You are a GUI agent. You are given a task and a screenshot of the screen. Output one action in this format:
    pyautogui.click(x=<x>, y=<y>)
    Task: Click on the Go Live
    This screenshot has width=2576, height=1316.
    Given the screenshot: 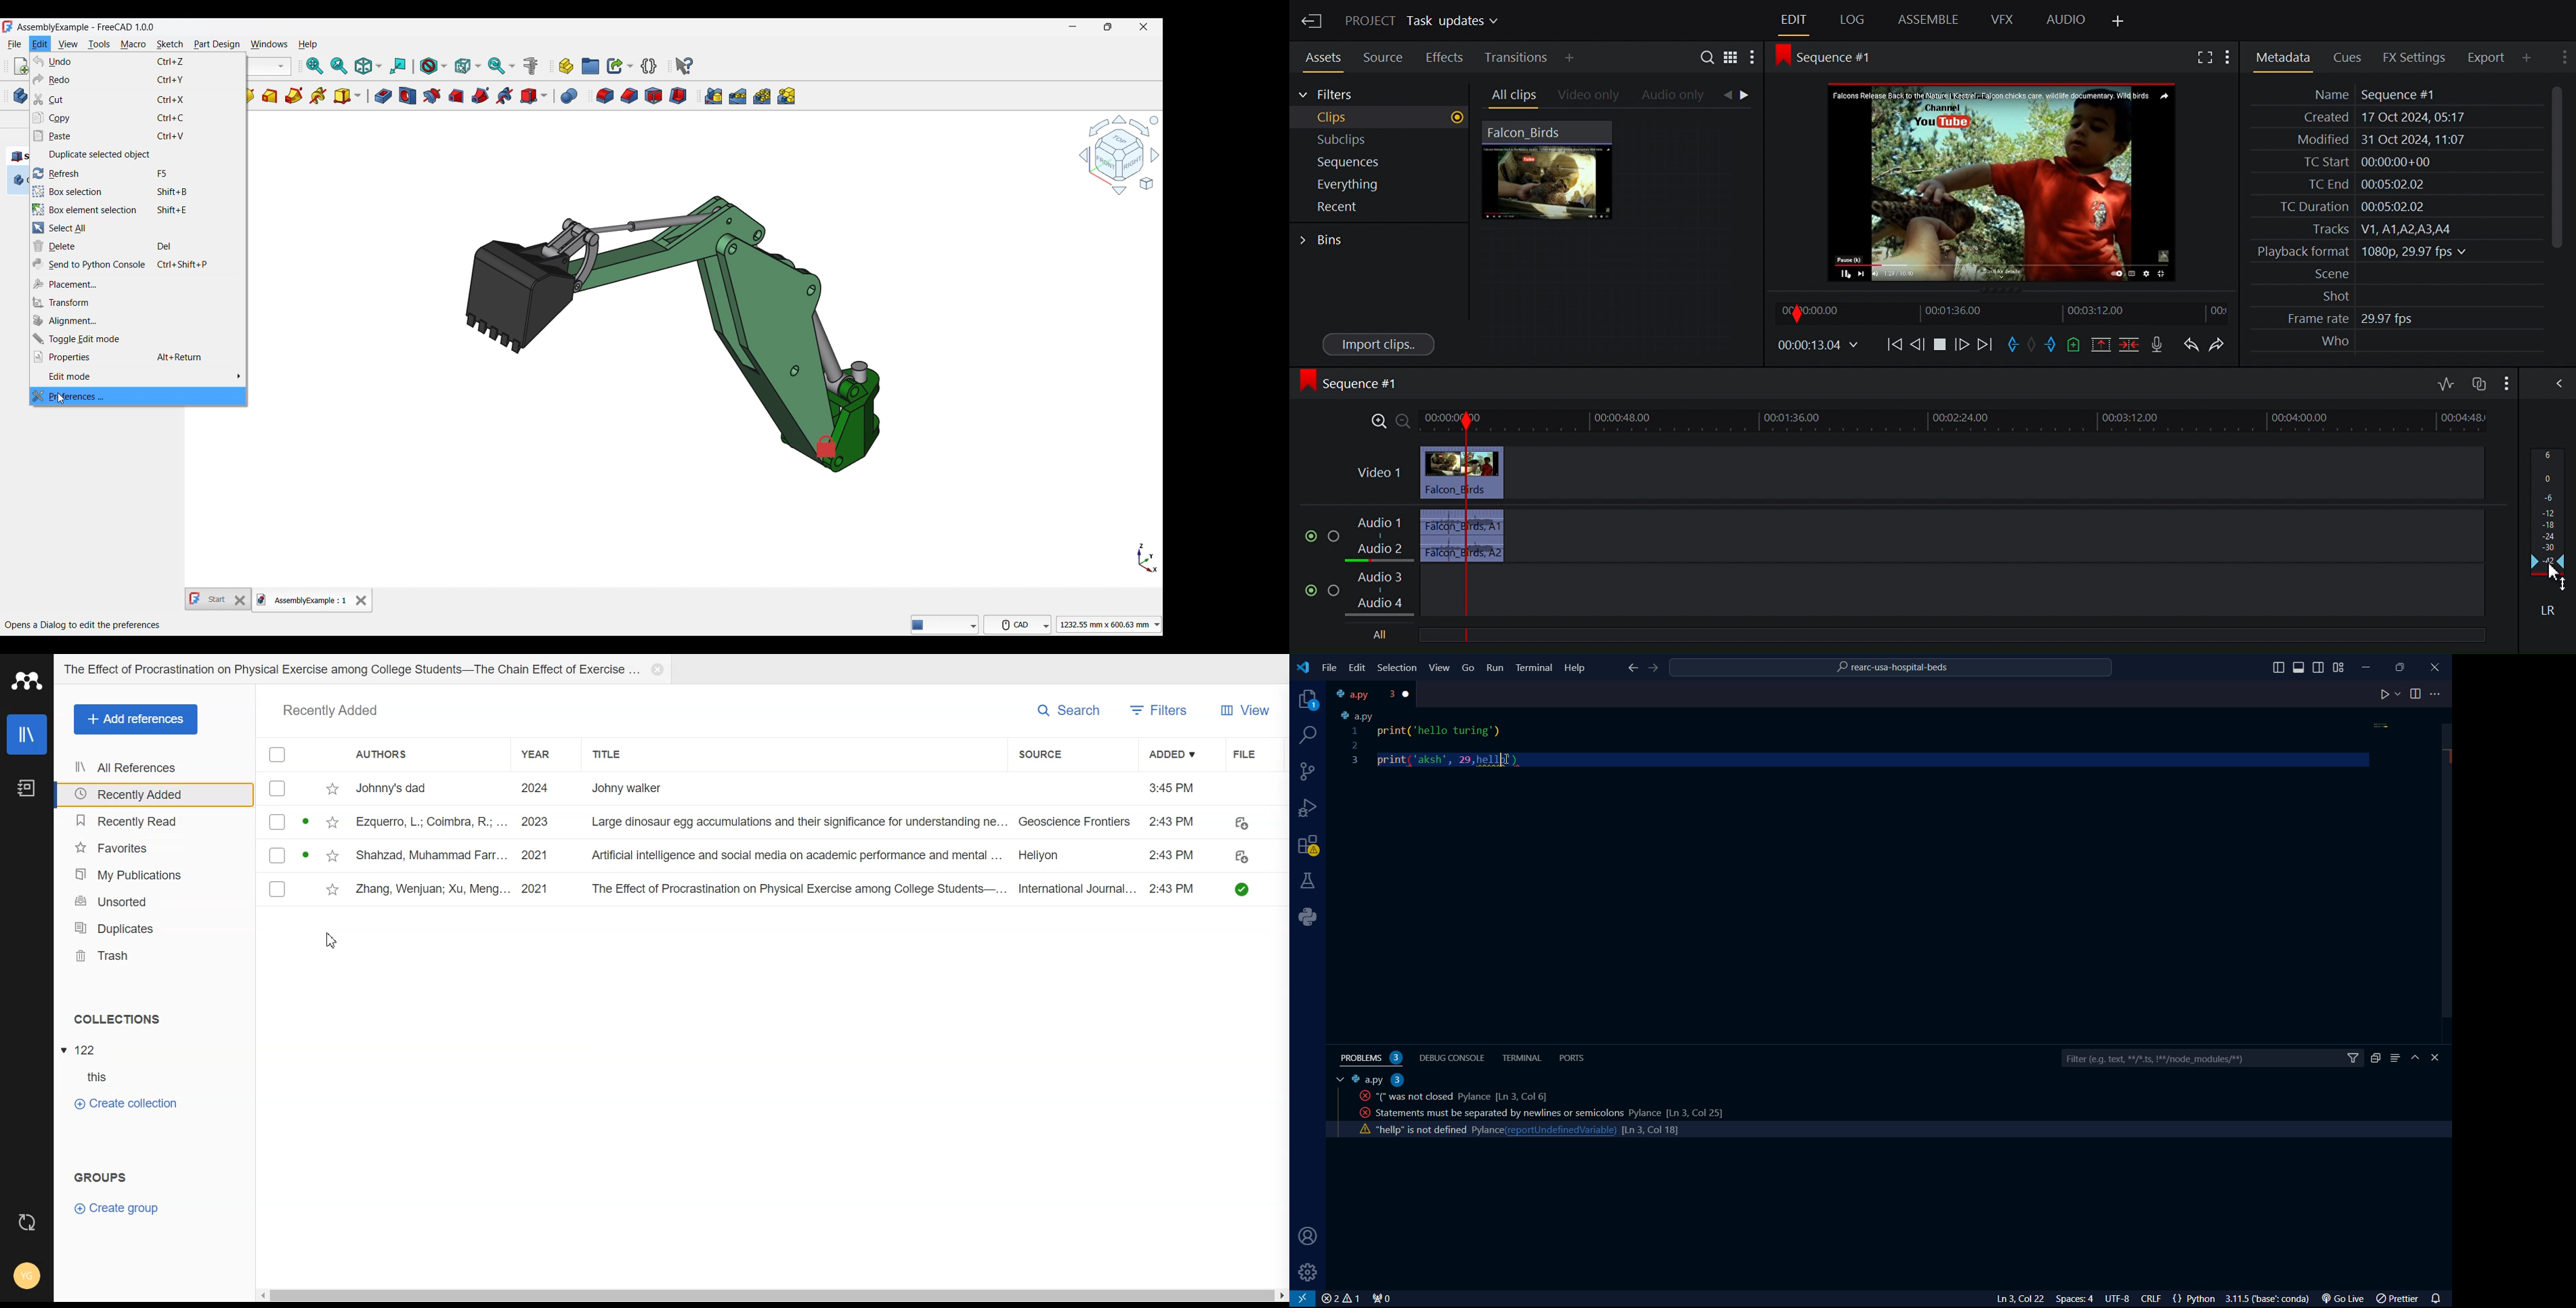 What is the action you would take?
    pyautogui.click(x=2346, y=1299)
    